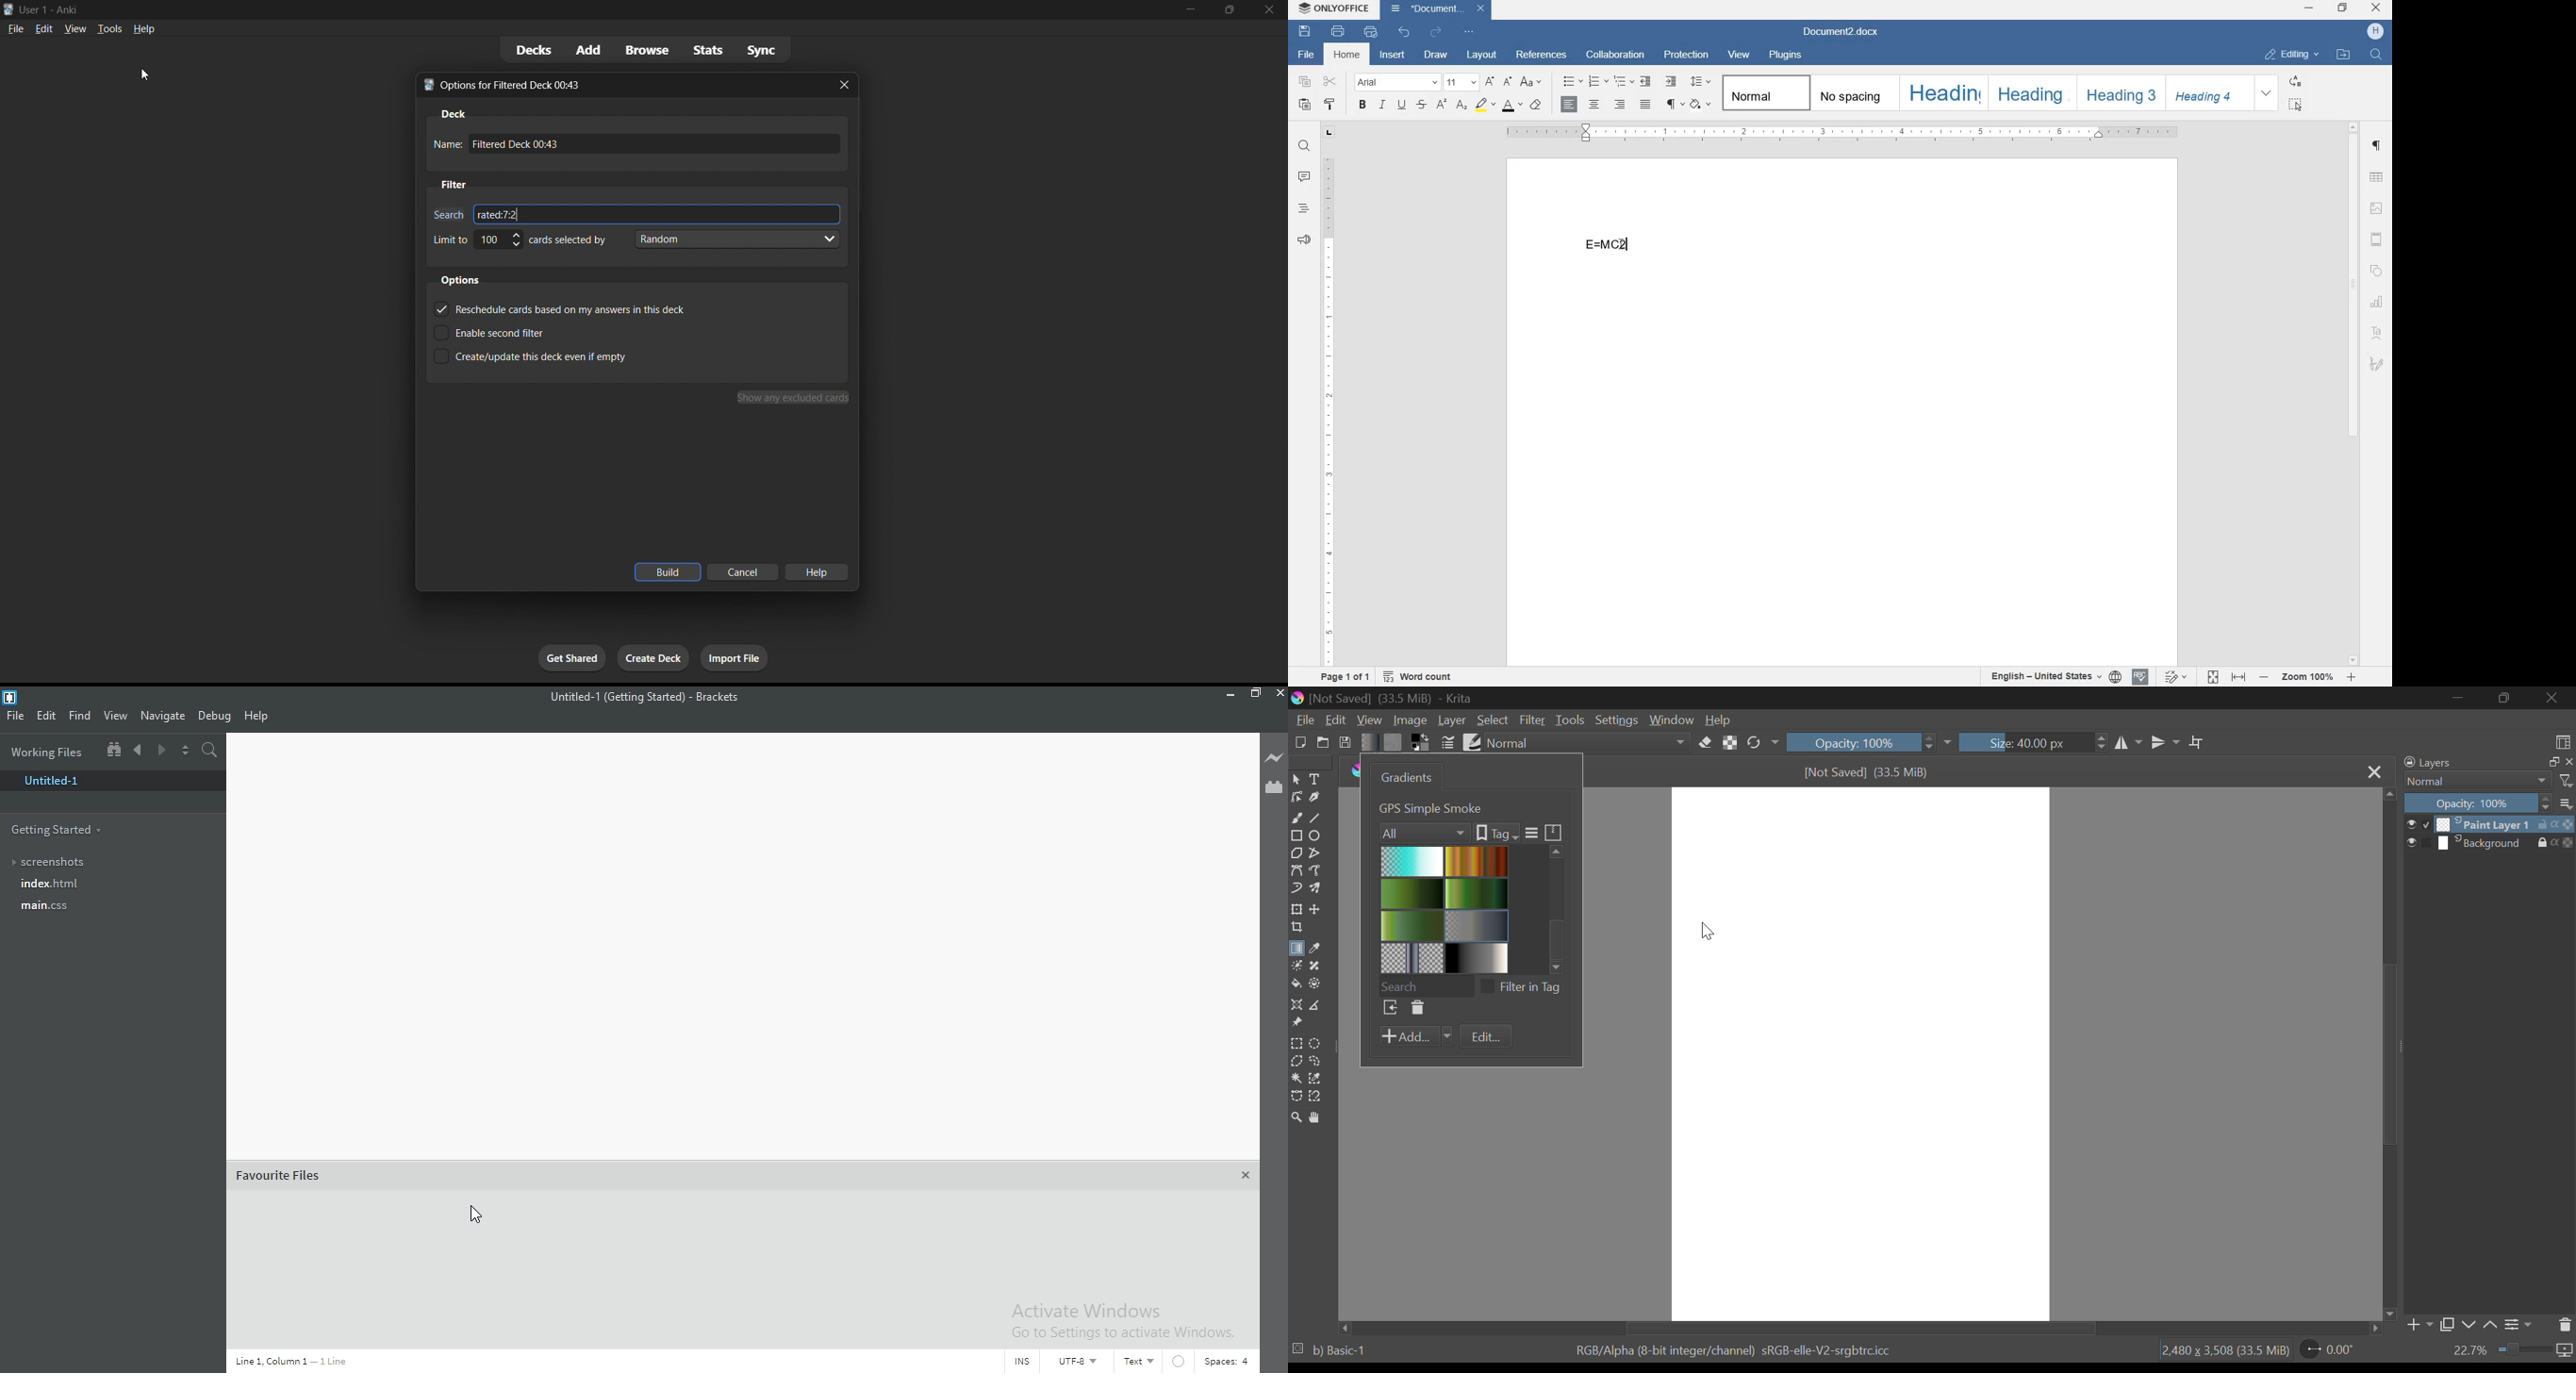 The image size is (2576, 1400). I want to click on Move Layer Down, so click(2469, 1326).